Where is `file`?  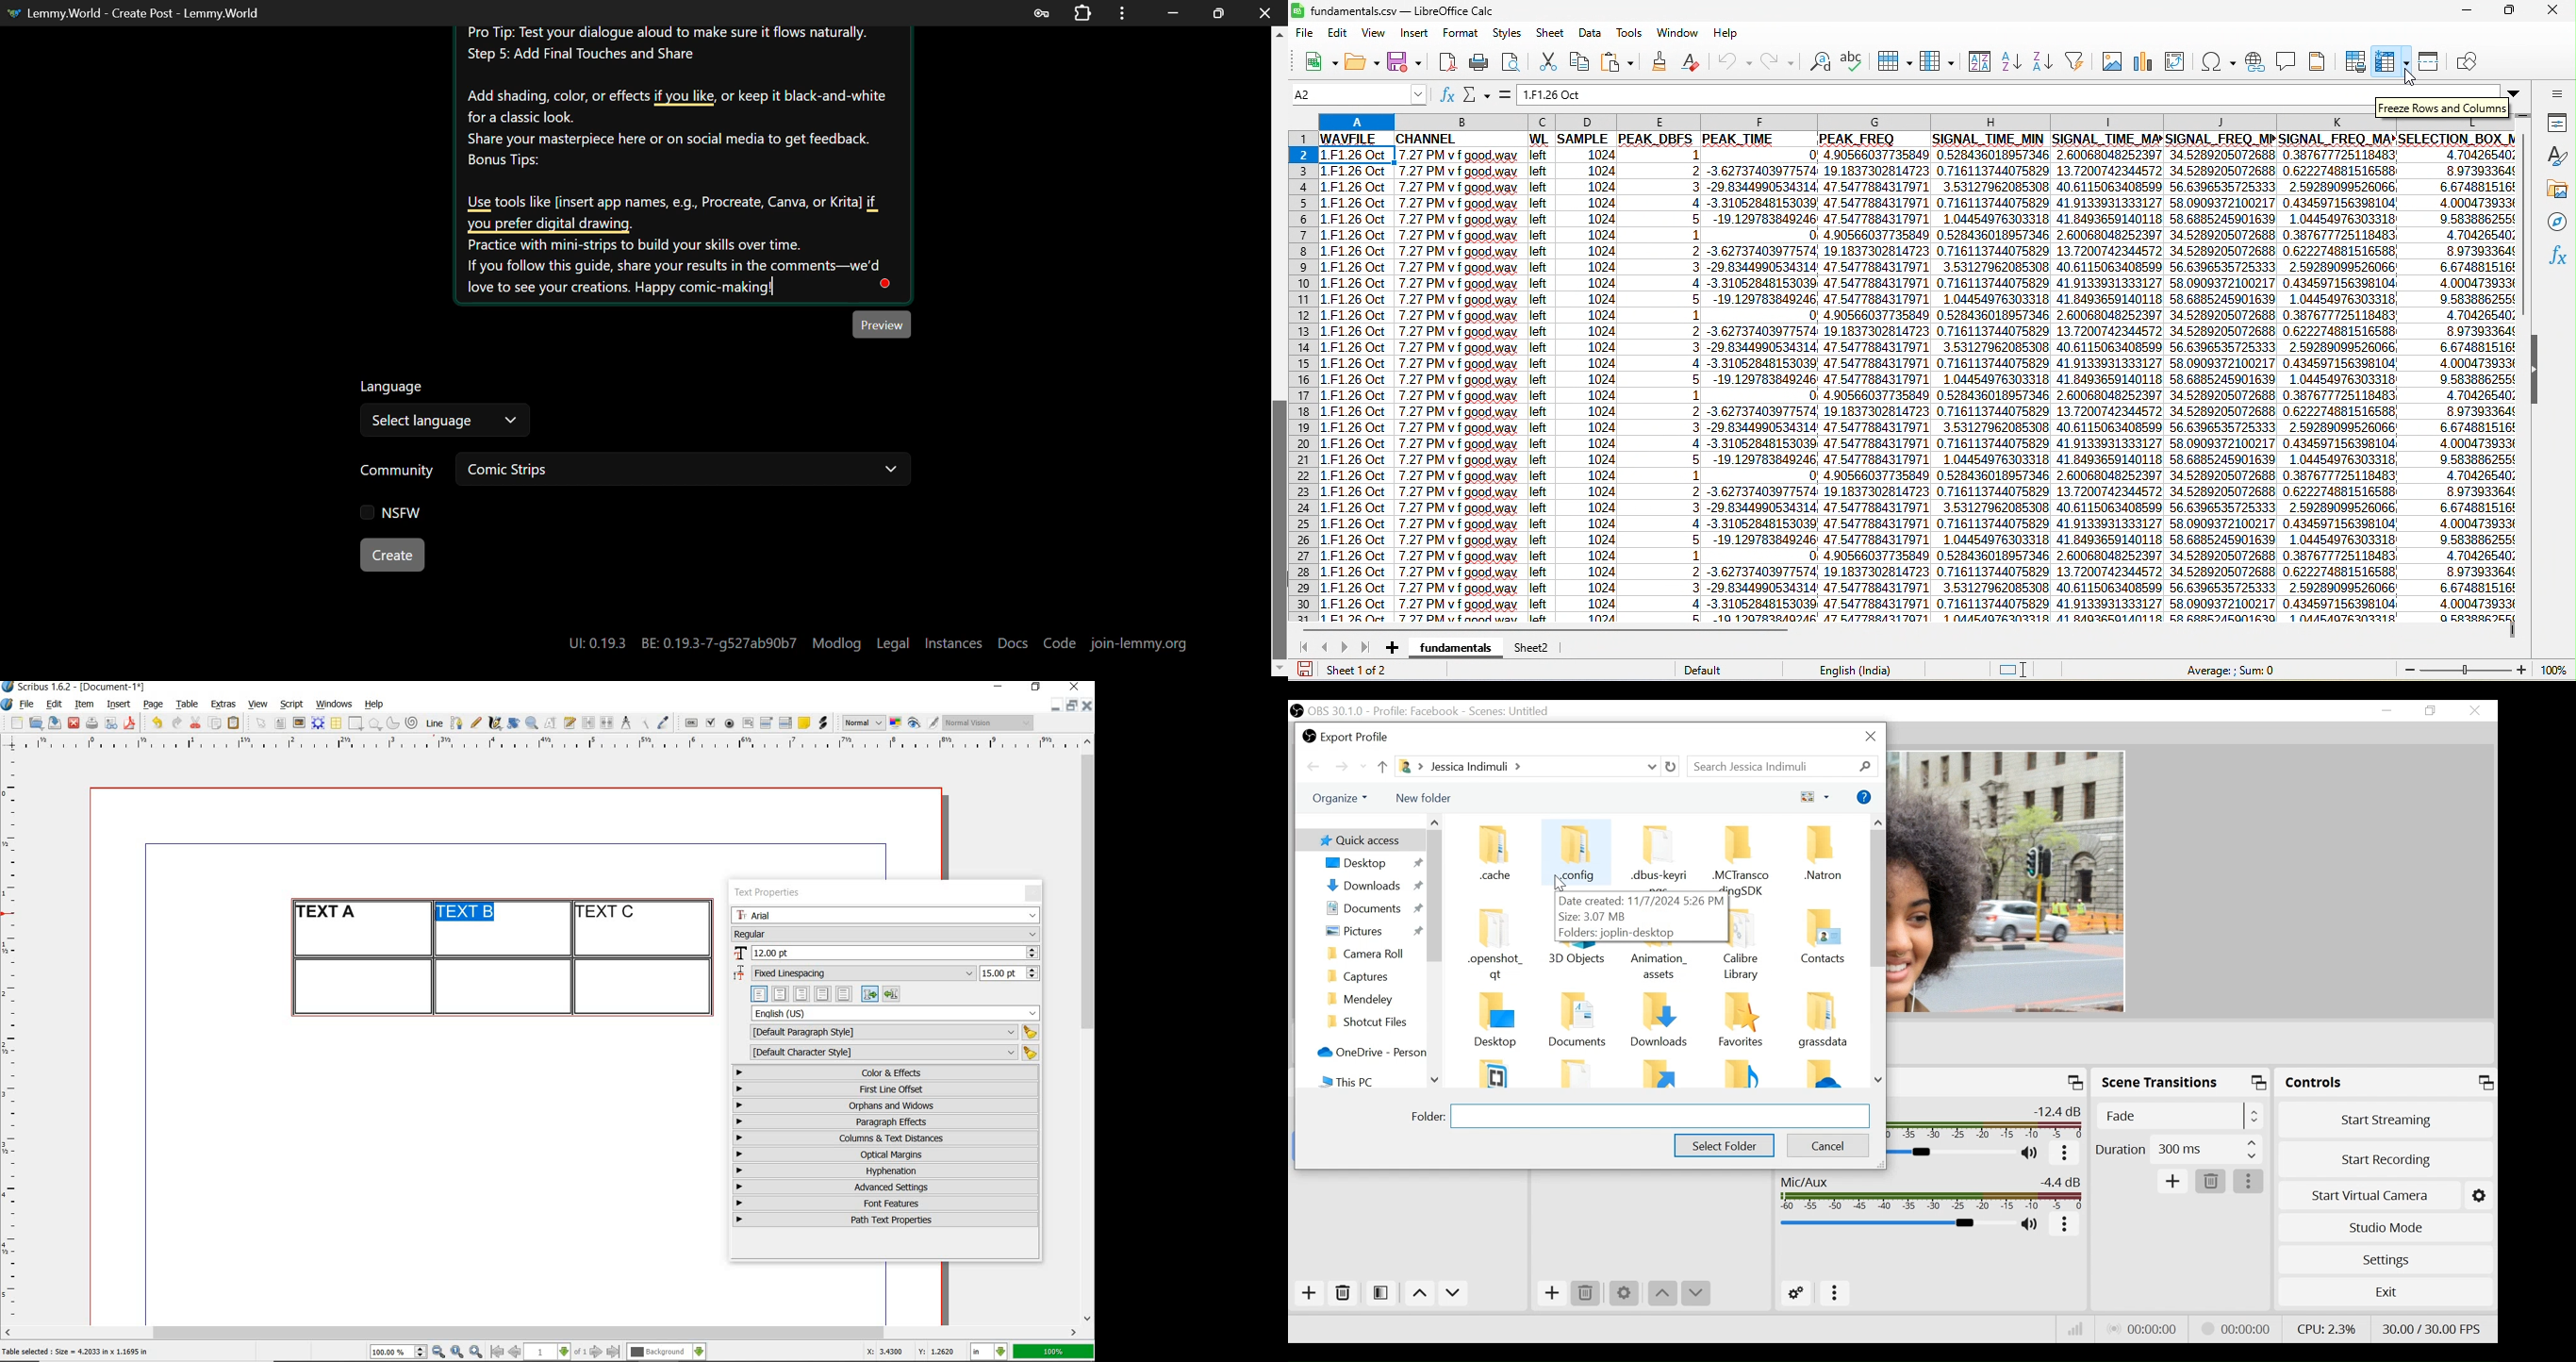 file is located at coordinates (28, 704).